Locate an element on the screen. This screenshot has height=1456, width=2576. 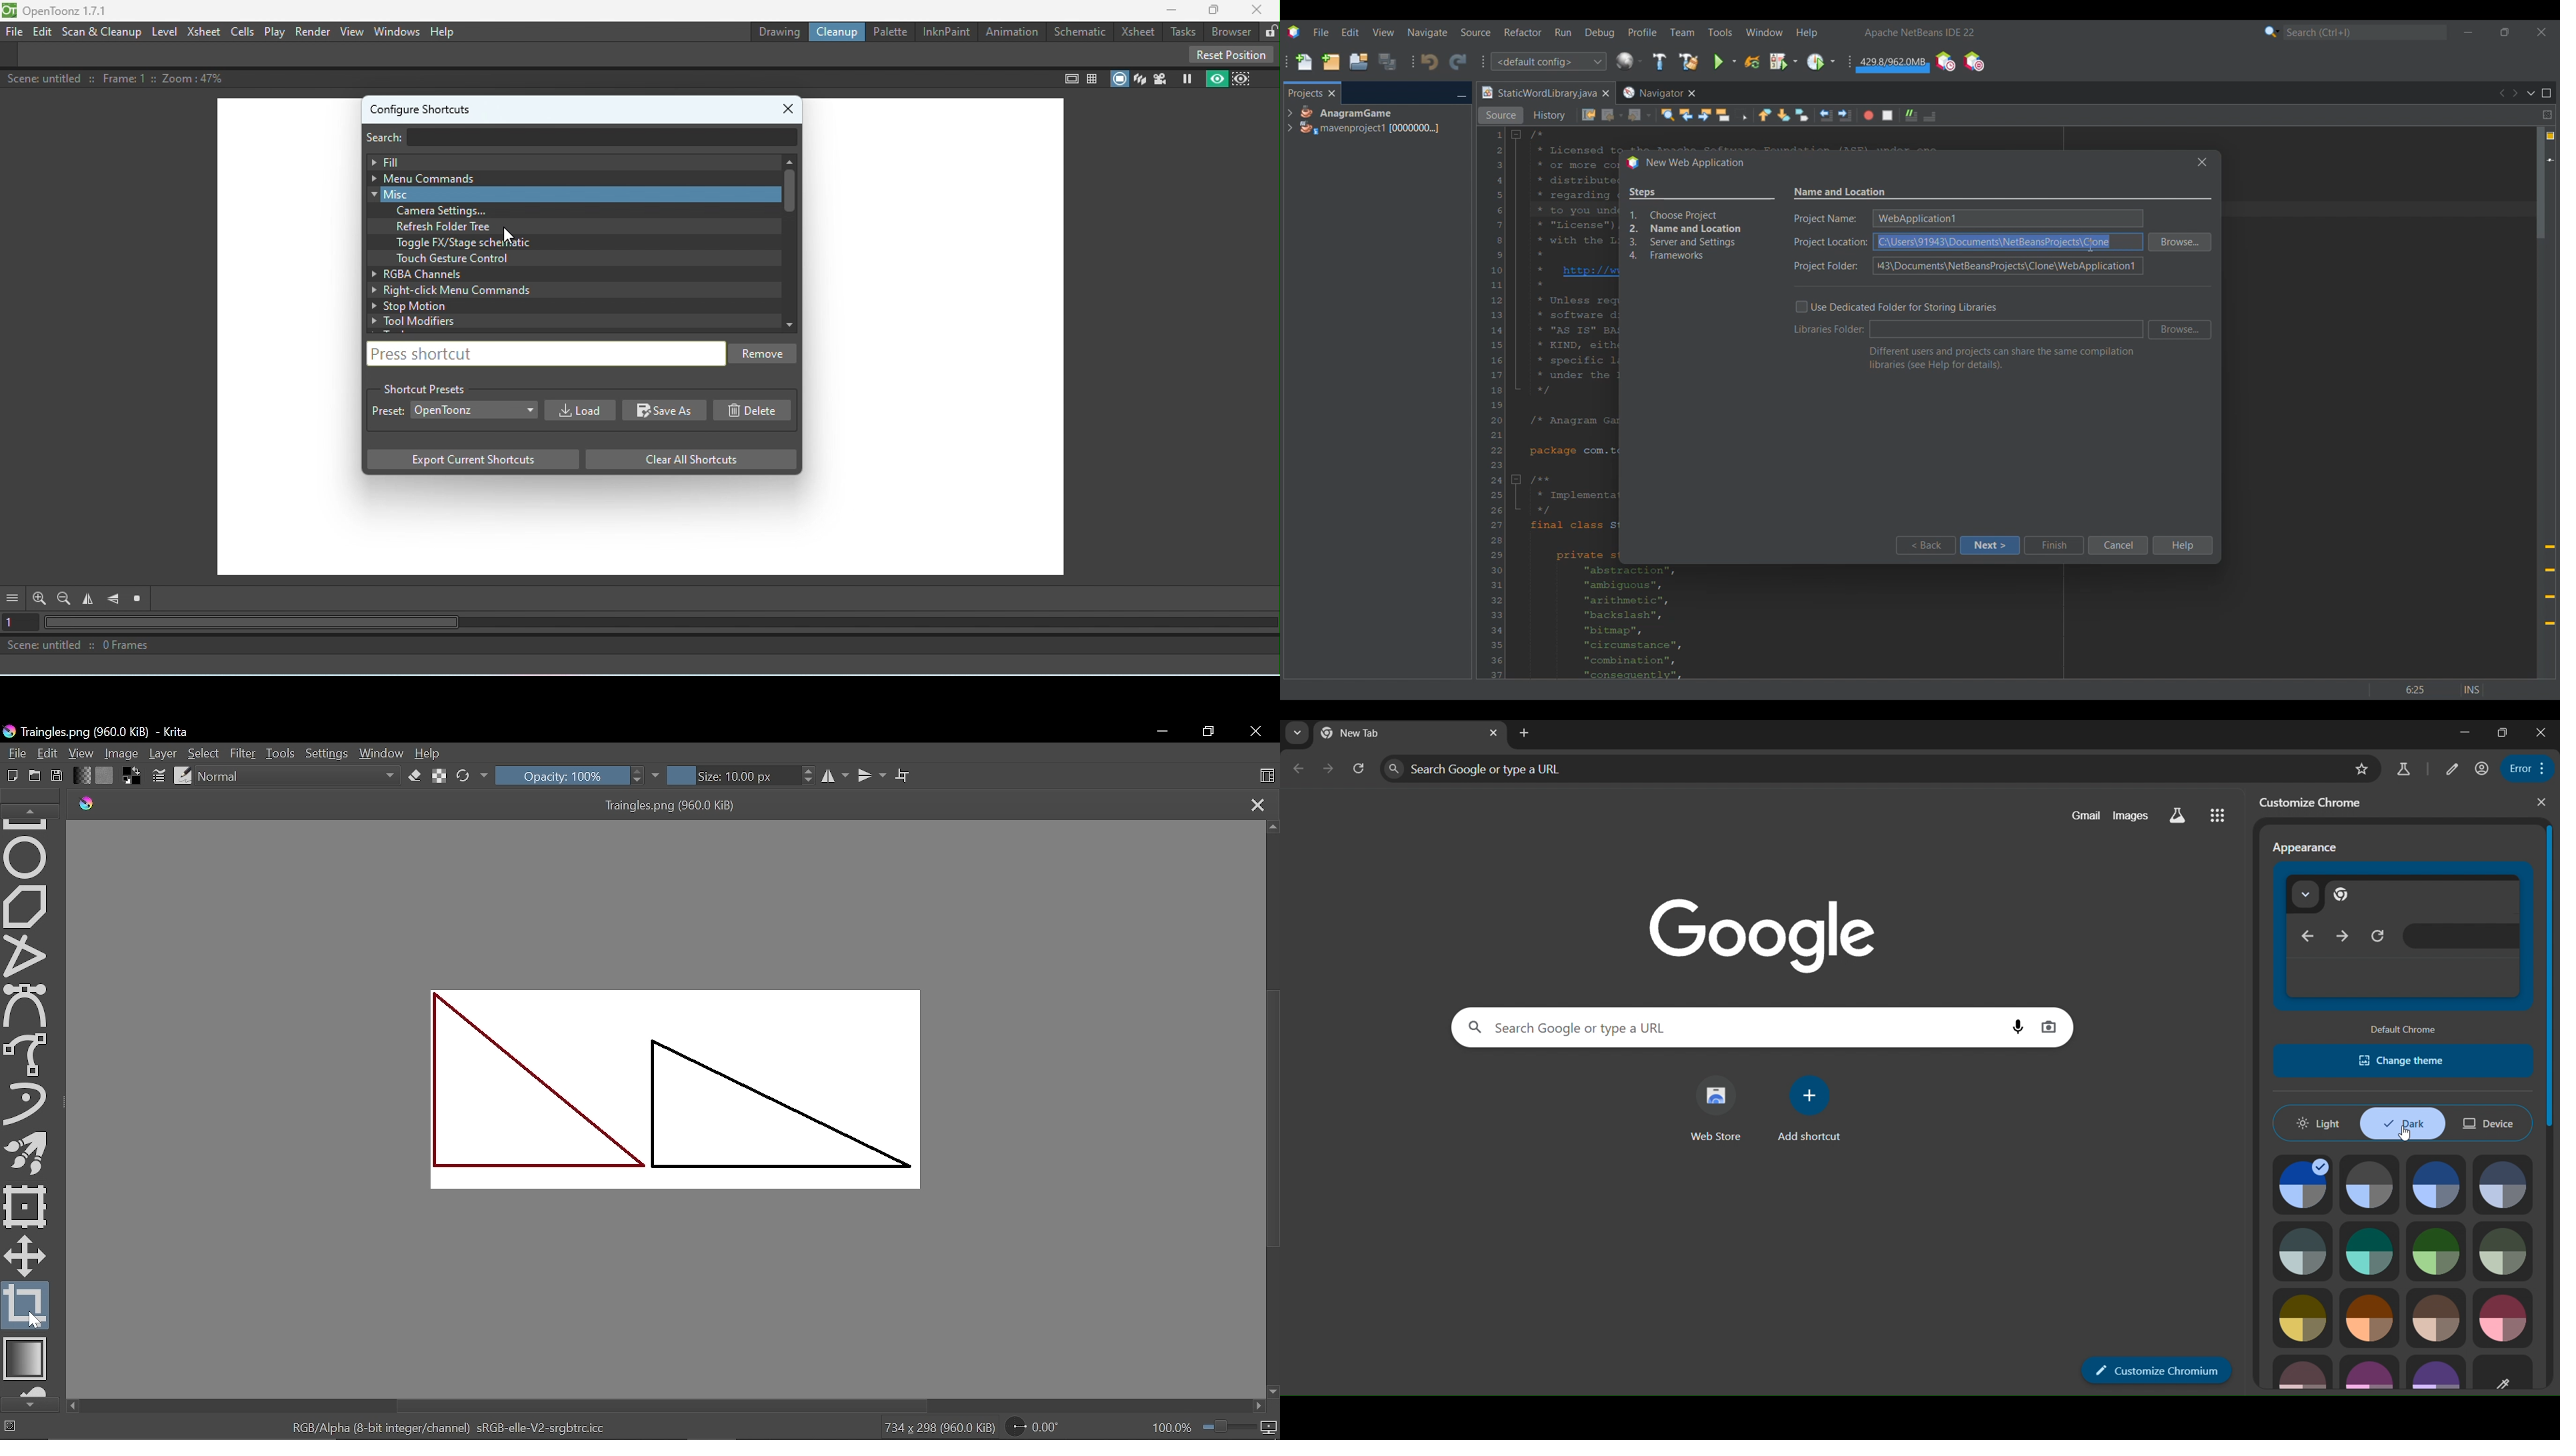
Remove is located at coordinates (766, 356).